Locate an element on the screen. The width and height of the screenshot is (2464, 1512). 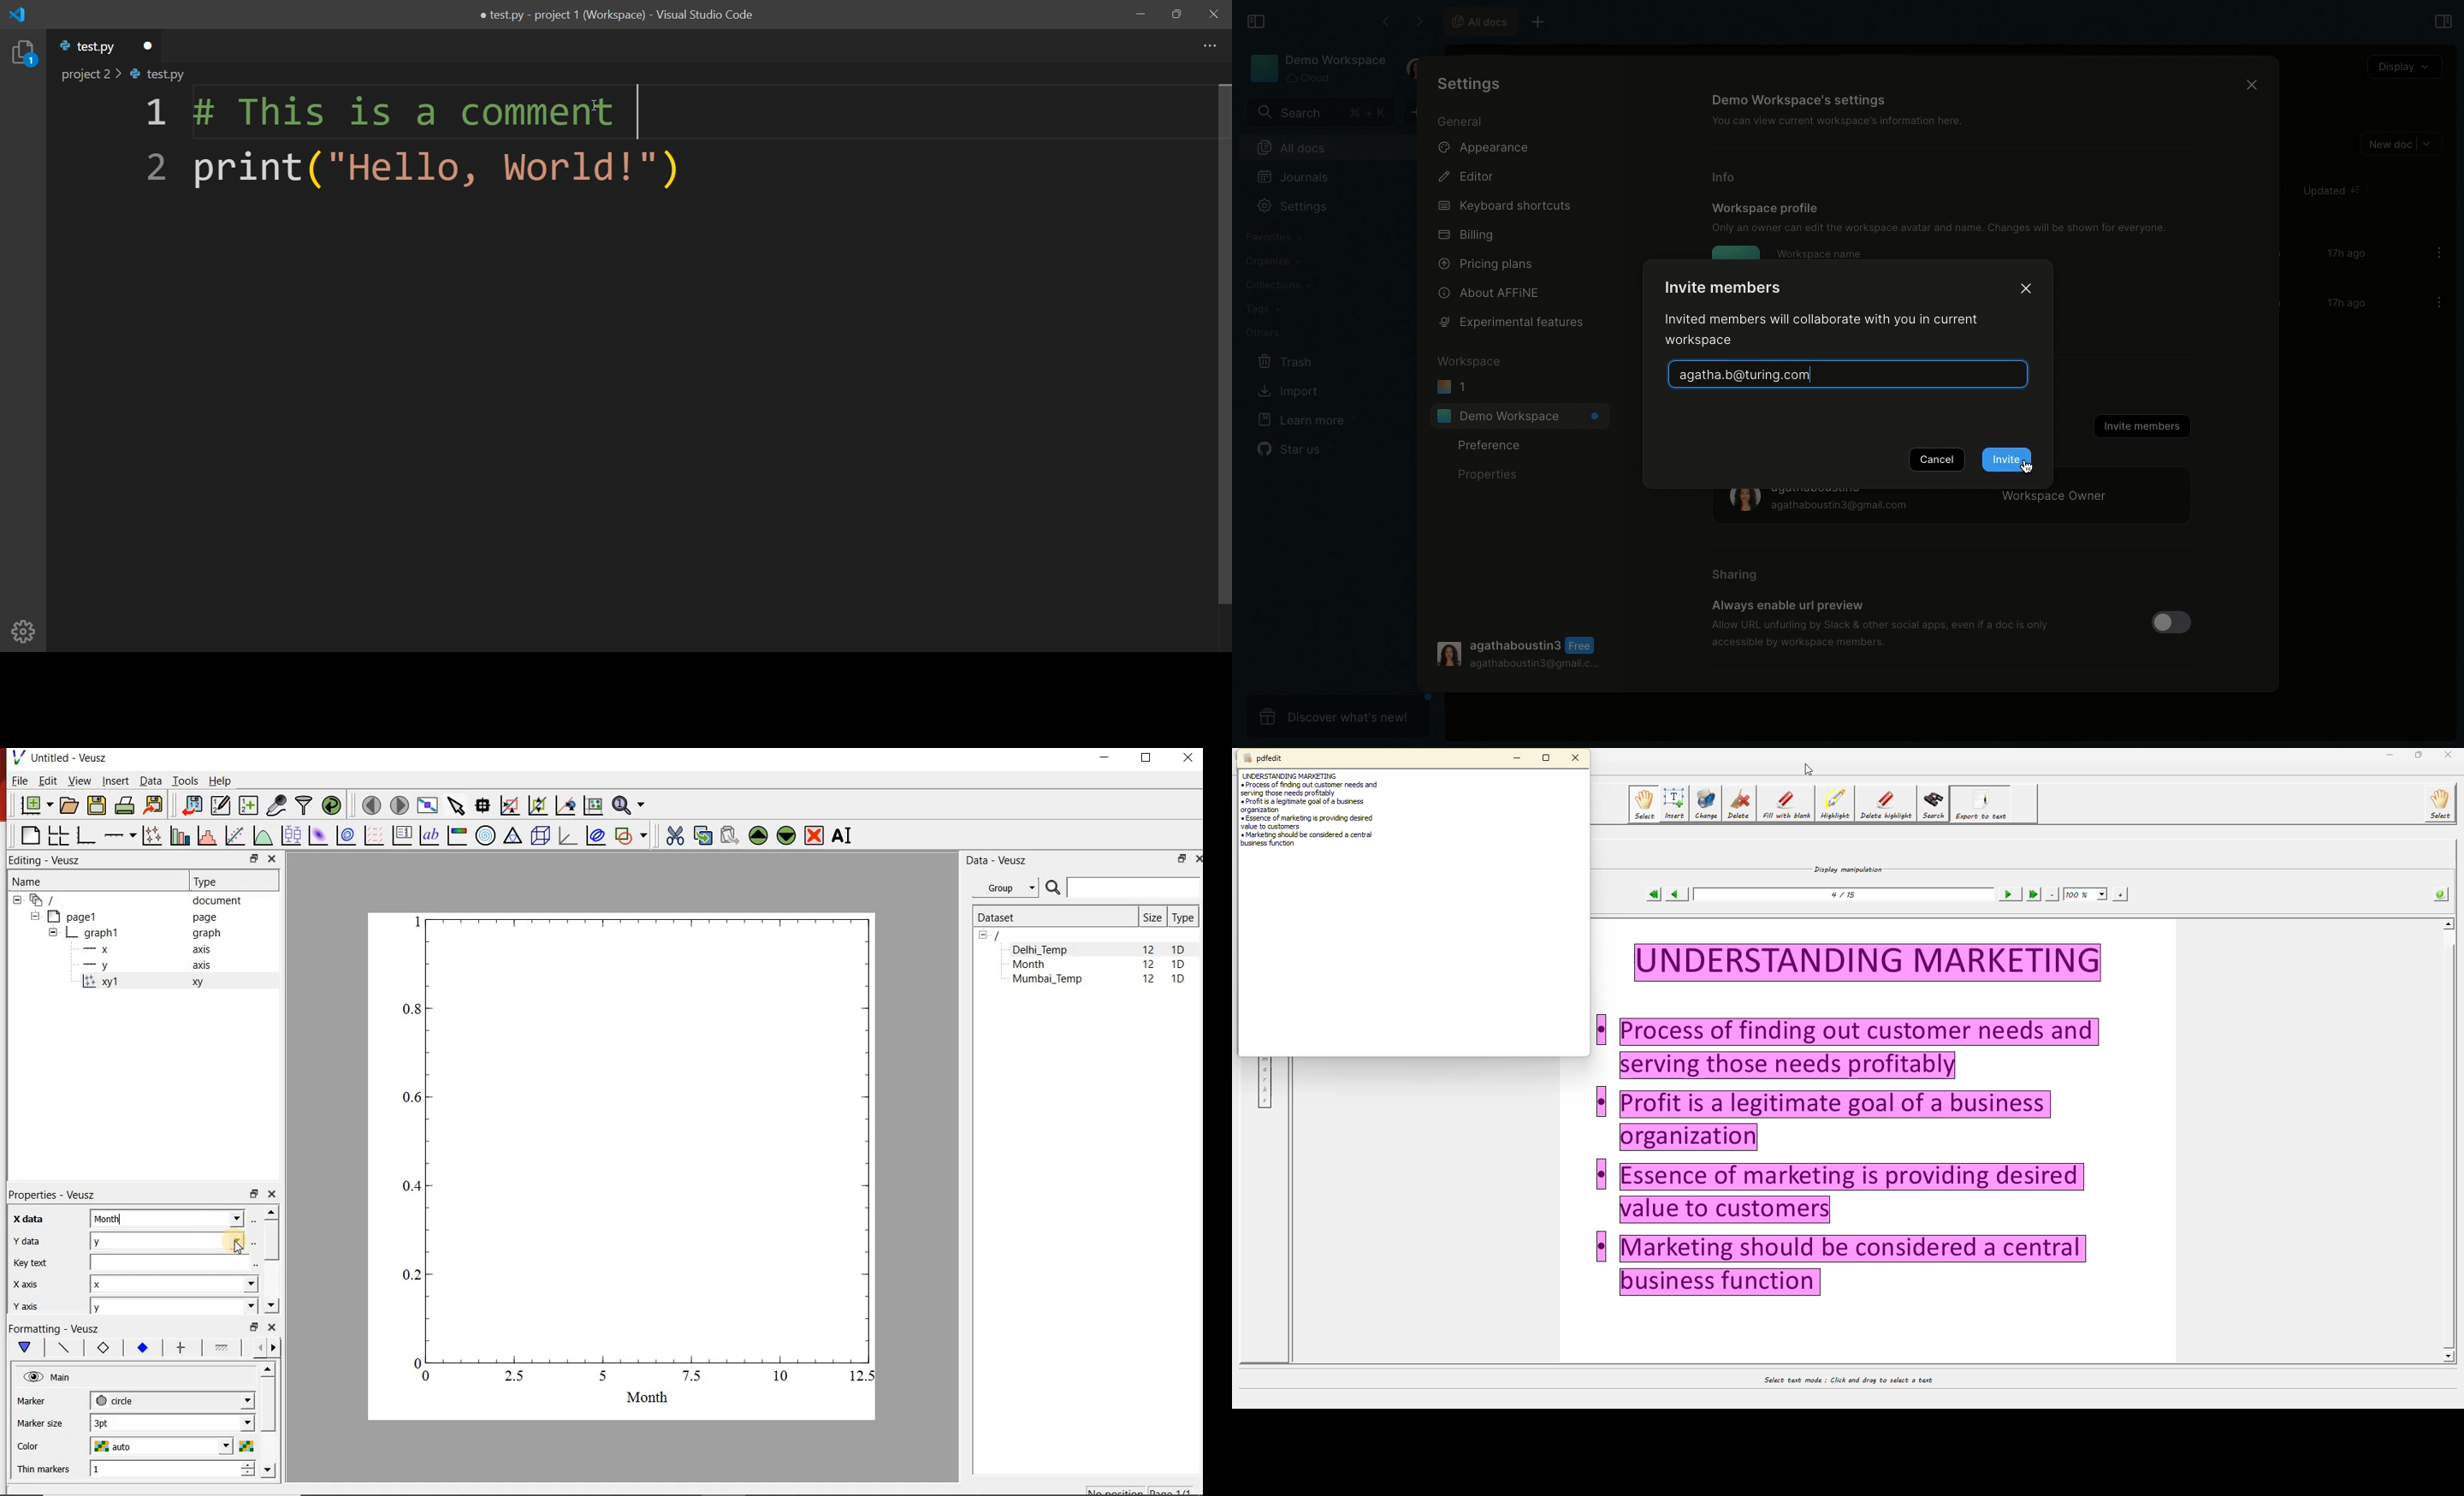
import data into Veusz is located at coordinates (191, 806).